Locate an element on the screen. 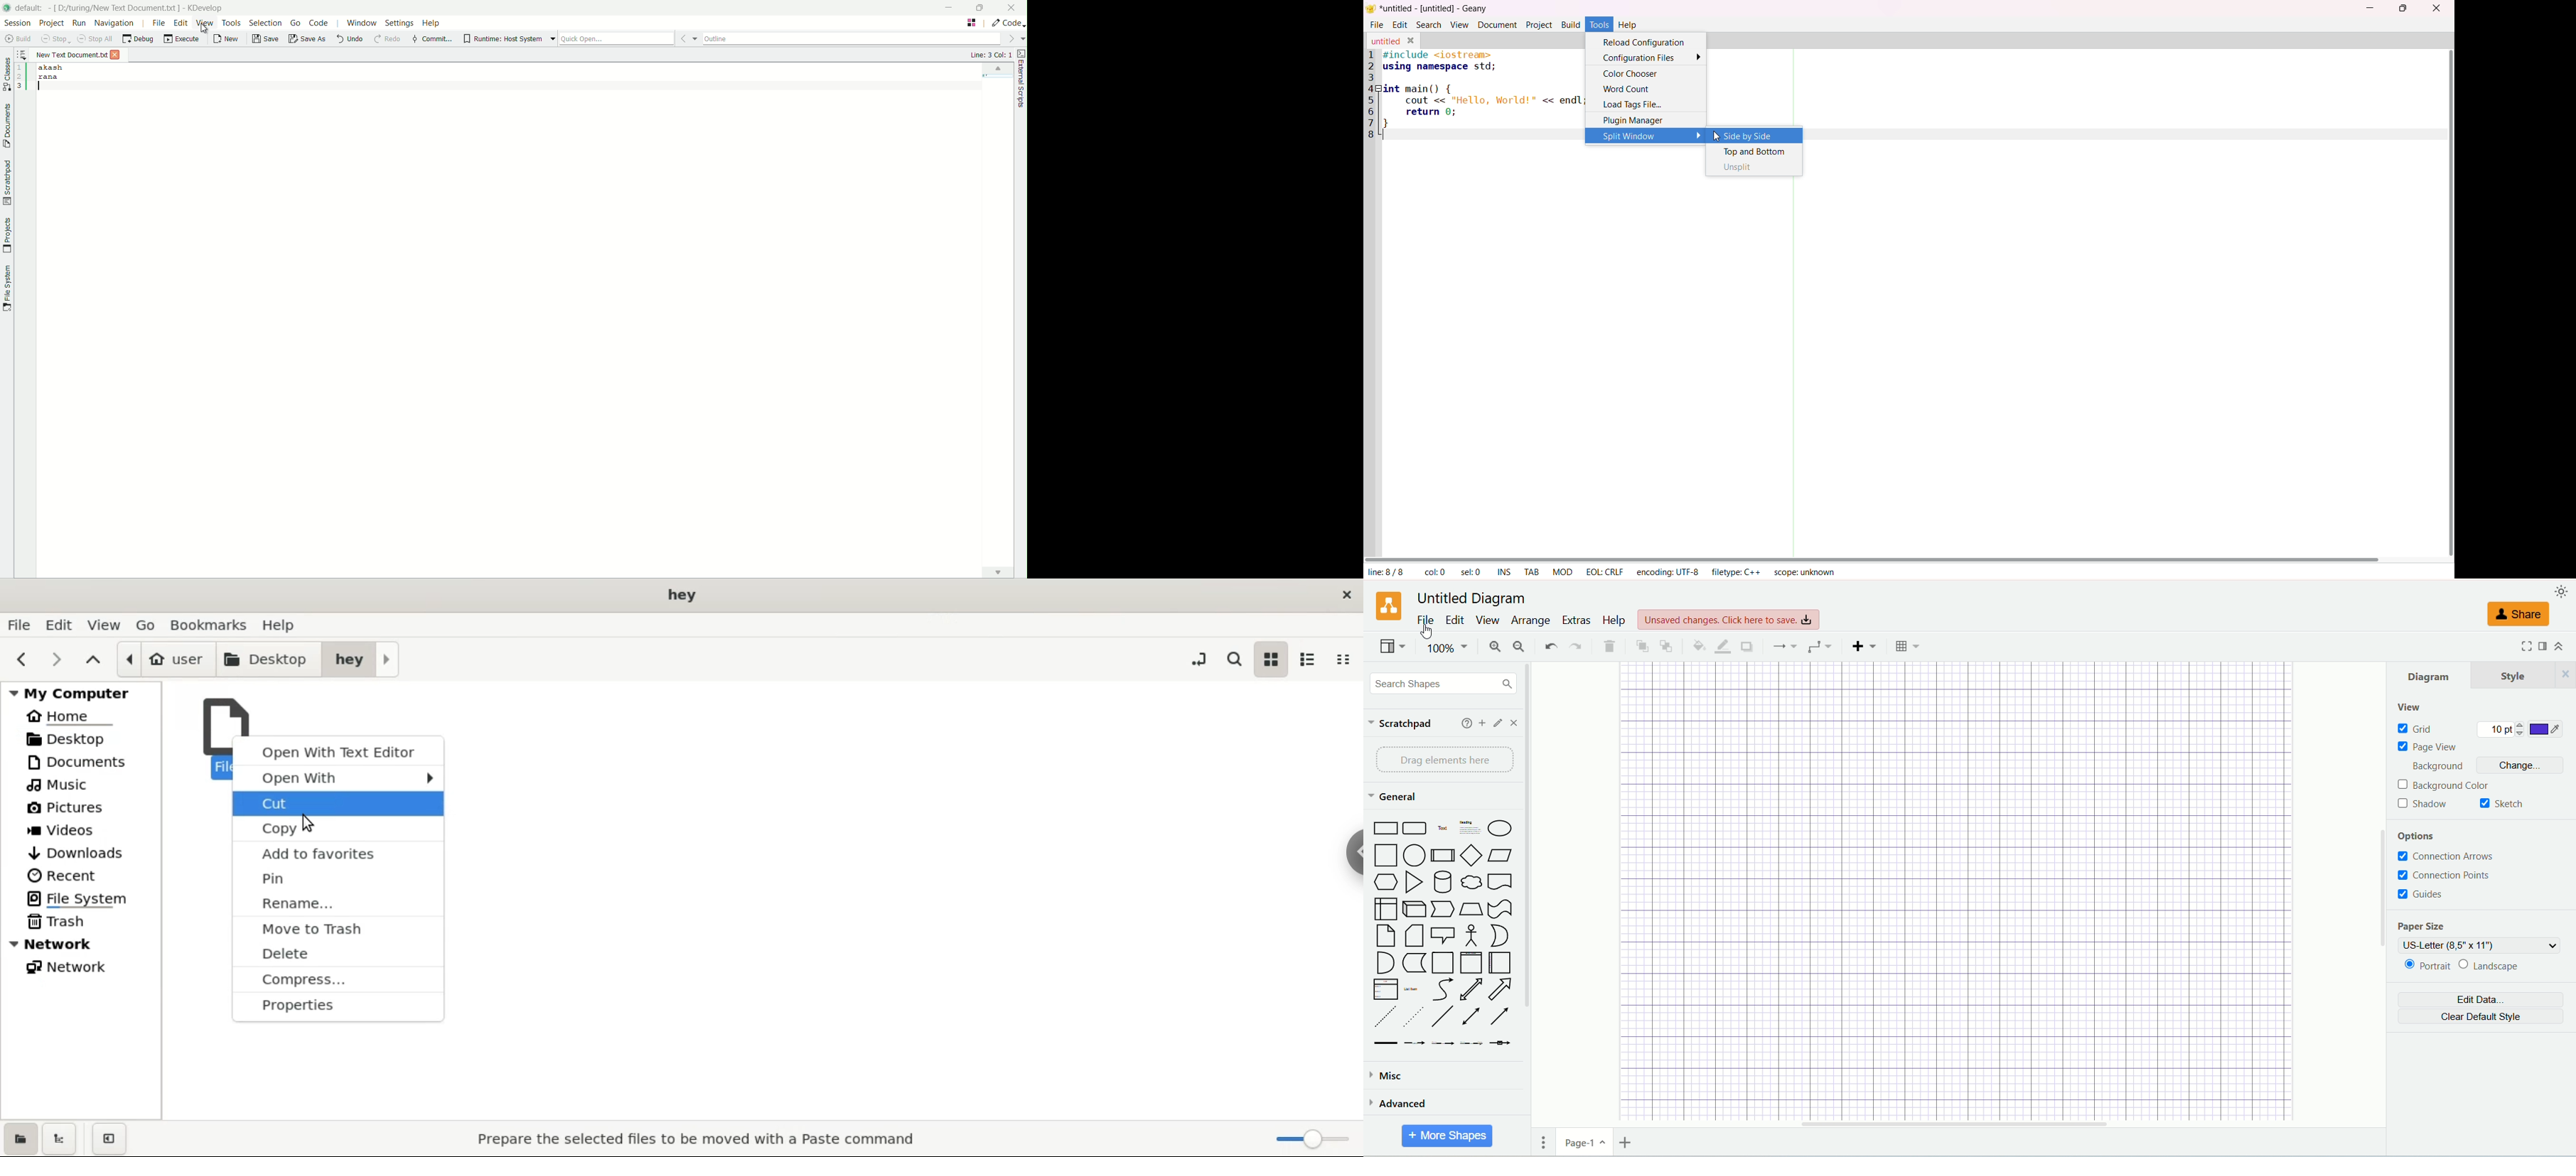 The image size is (2576, 1176). my computer is located at coordinates (77, 693).